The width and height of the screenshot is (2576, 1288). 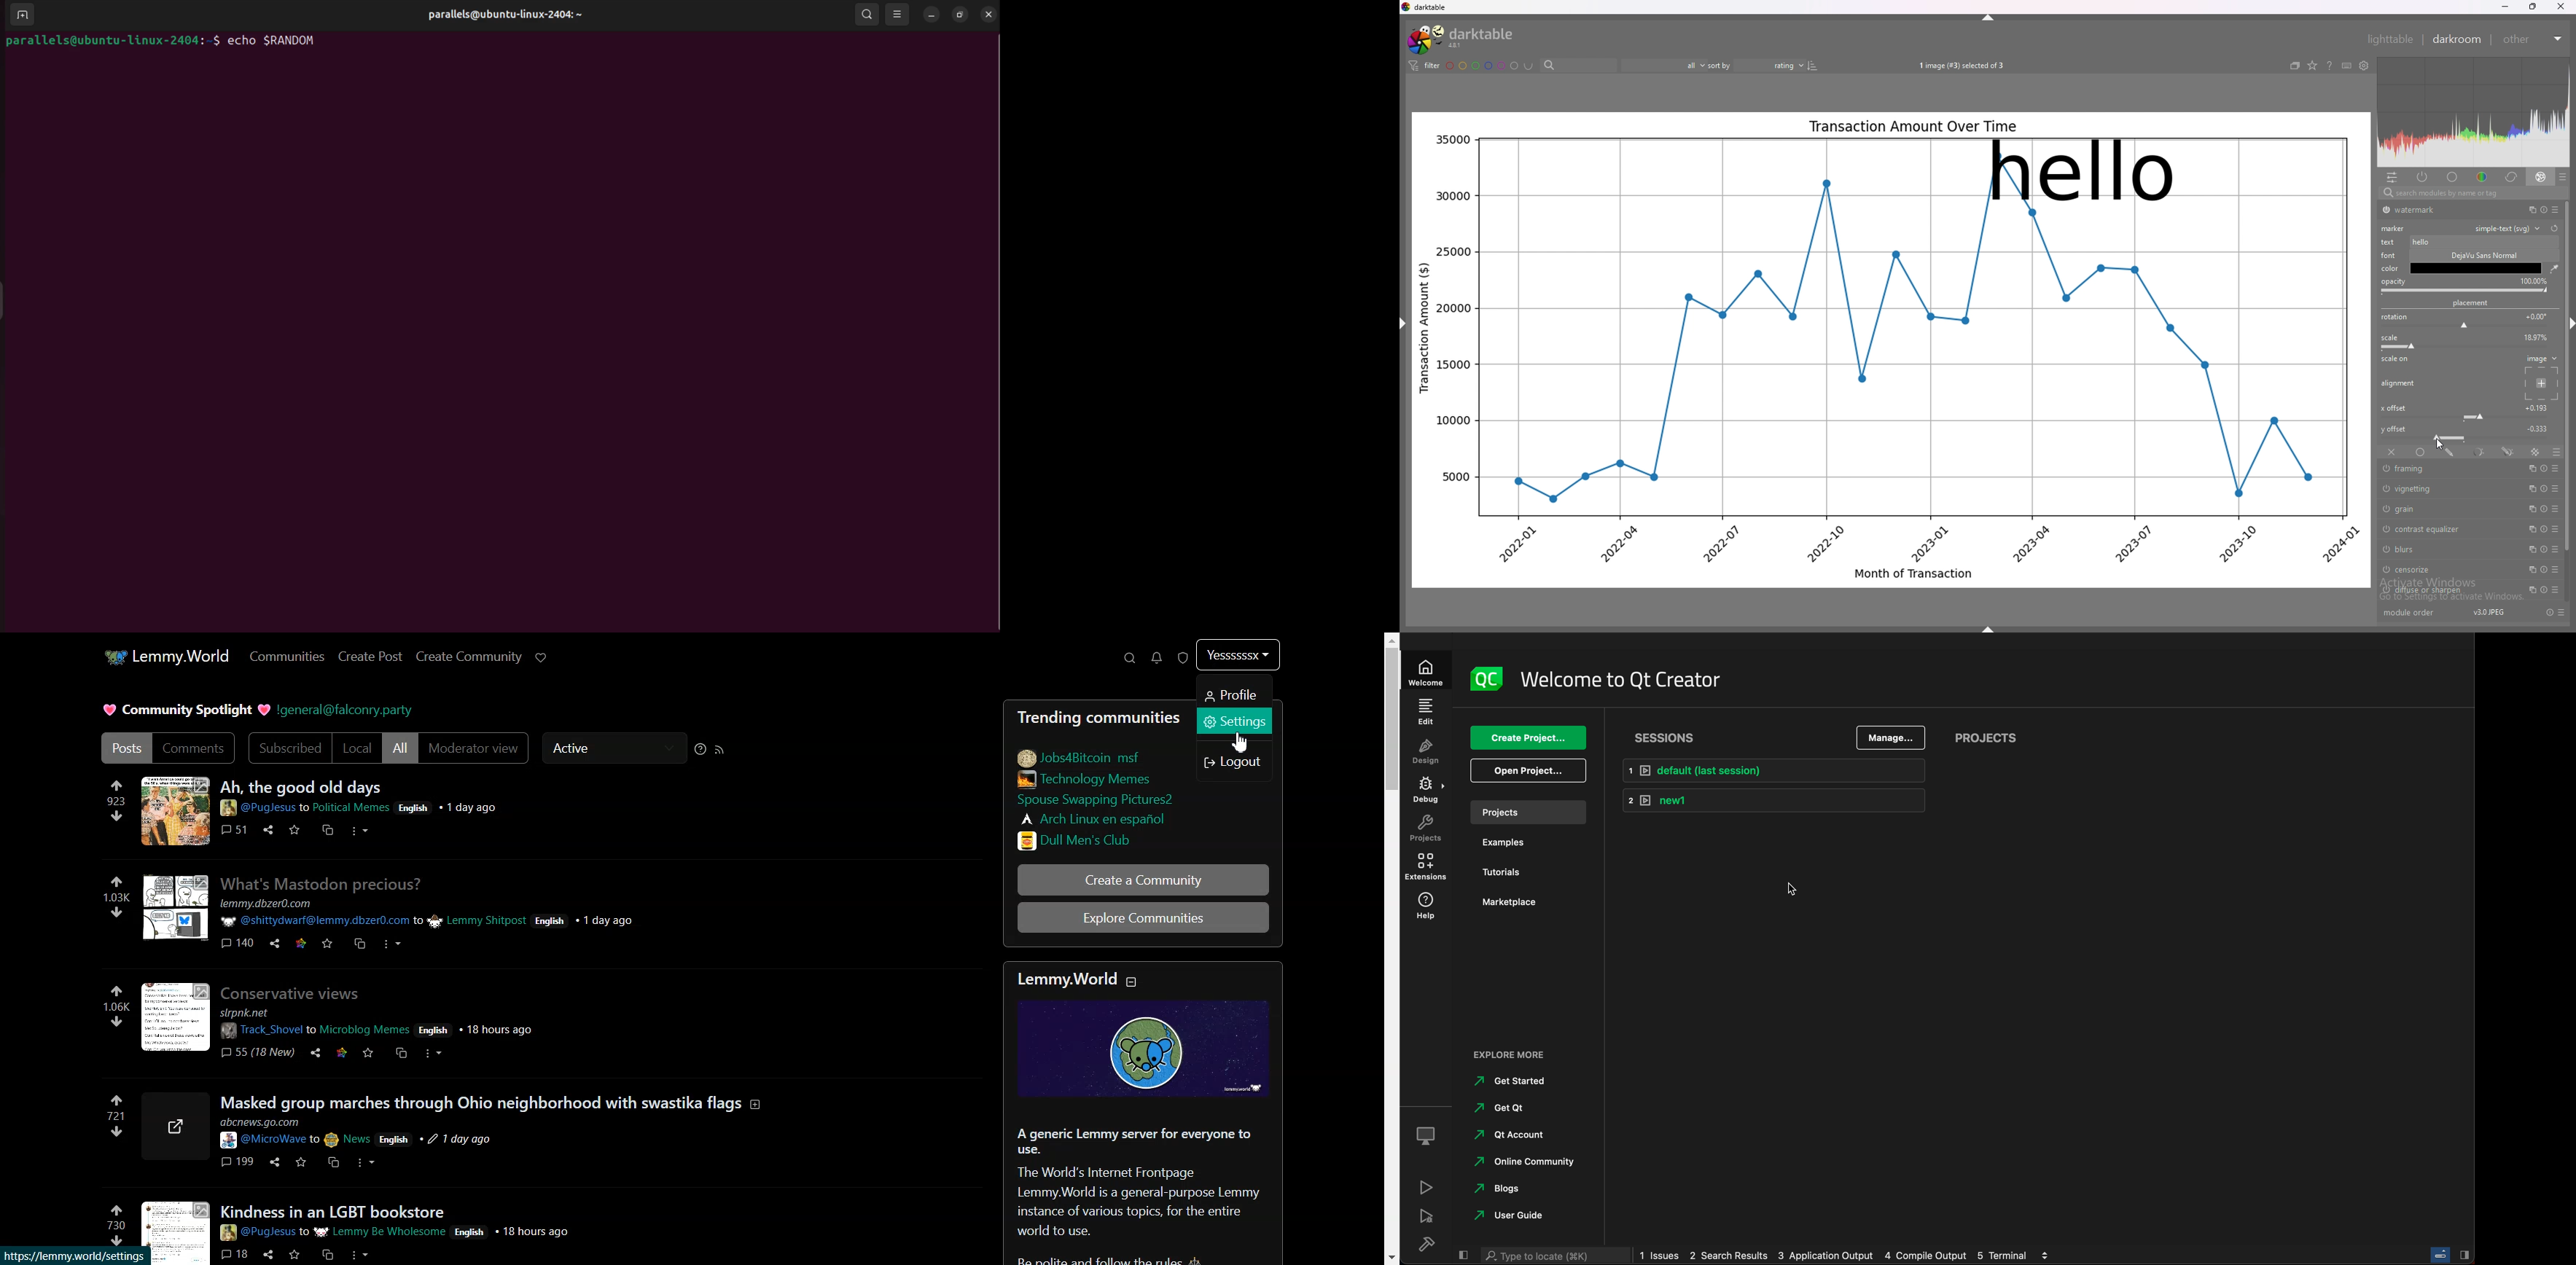 I want to click on raster mask, so click(x=2536, y=452).